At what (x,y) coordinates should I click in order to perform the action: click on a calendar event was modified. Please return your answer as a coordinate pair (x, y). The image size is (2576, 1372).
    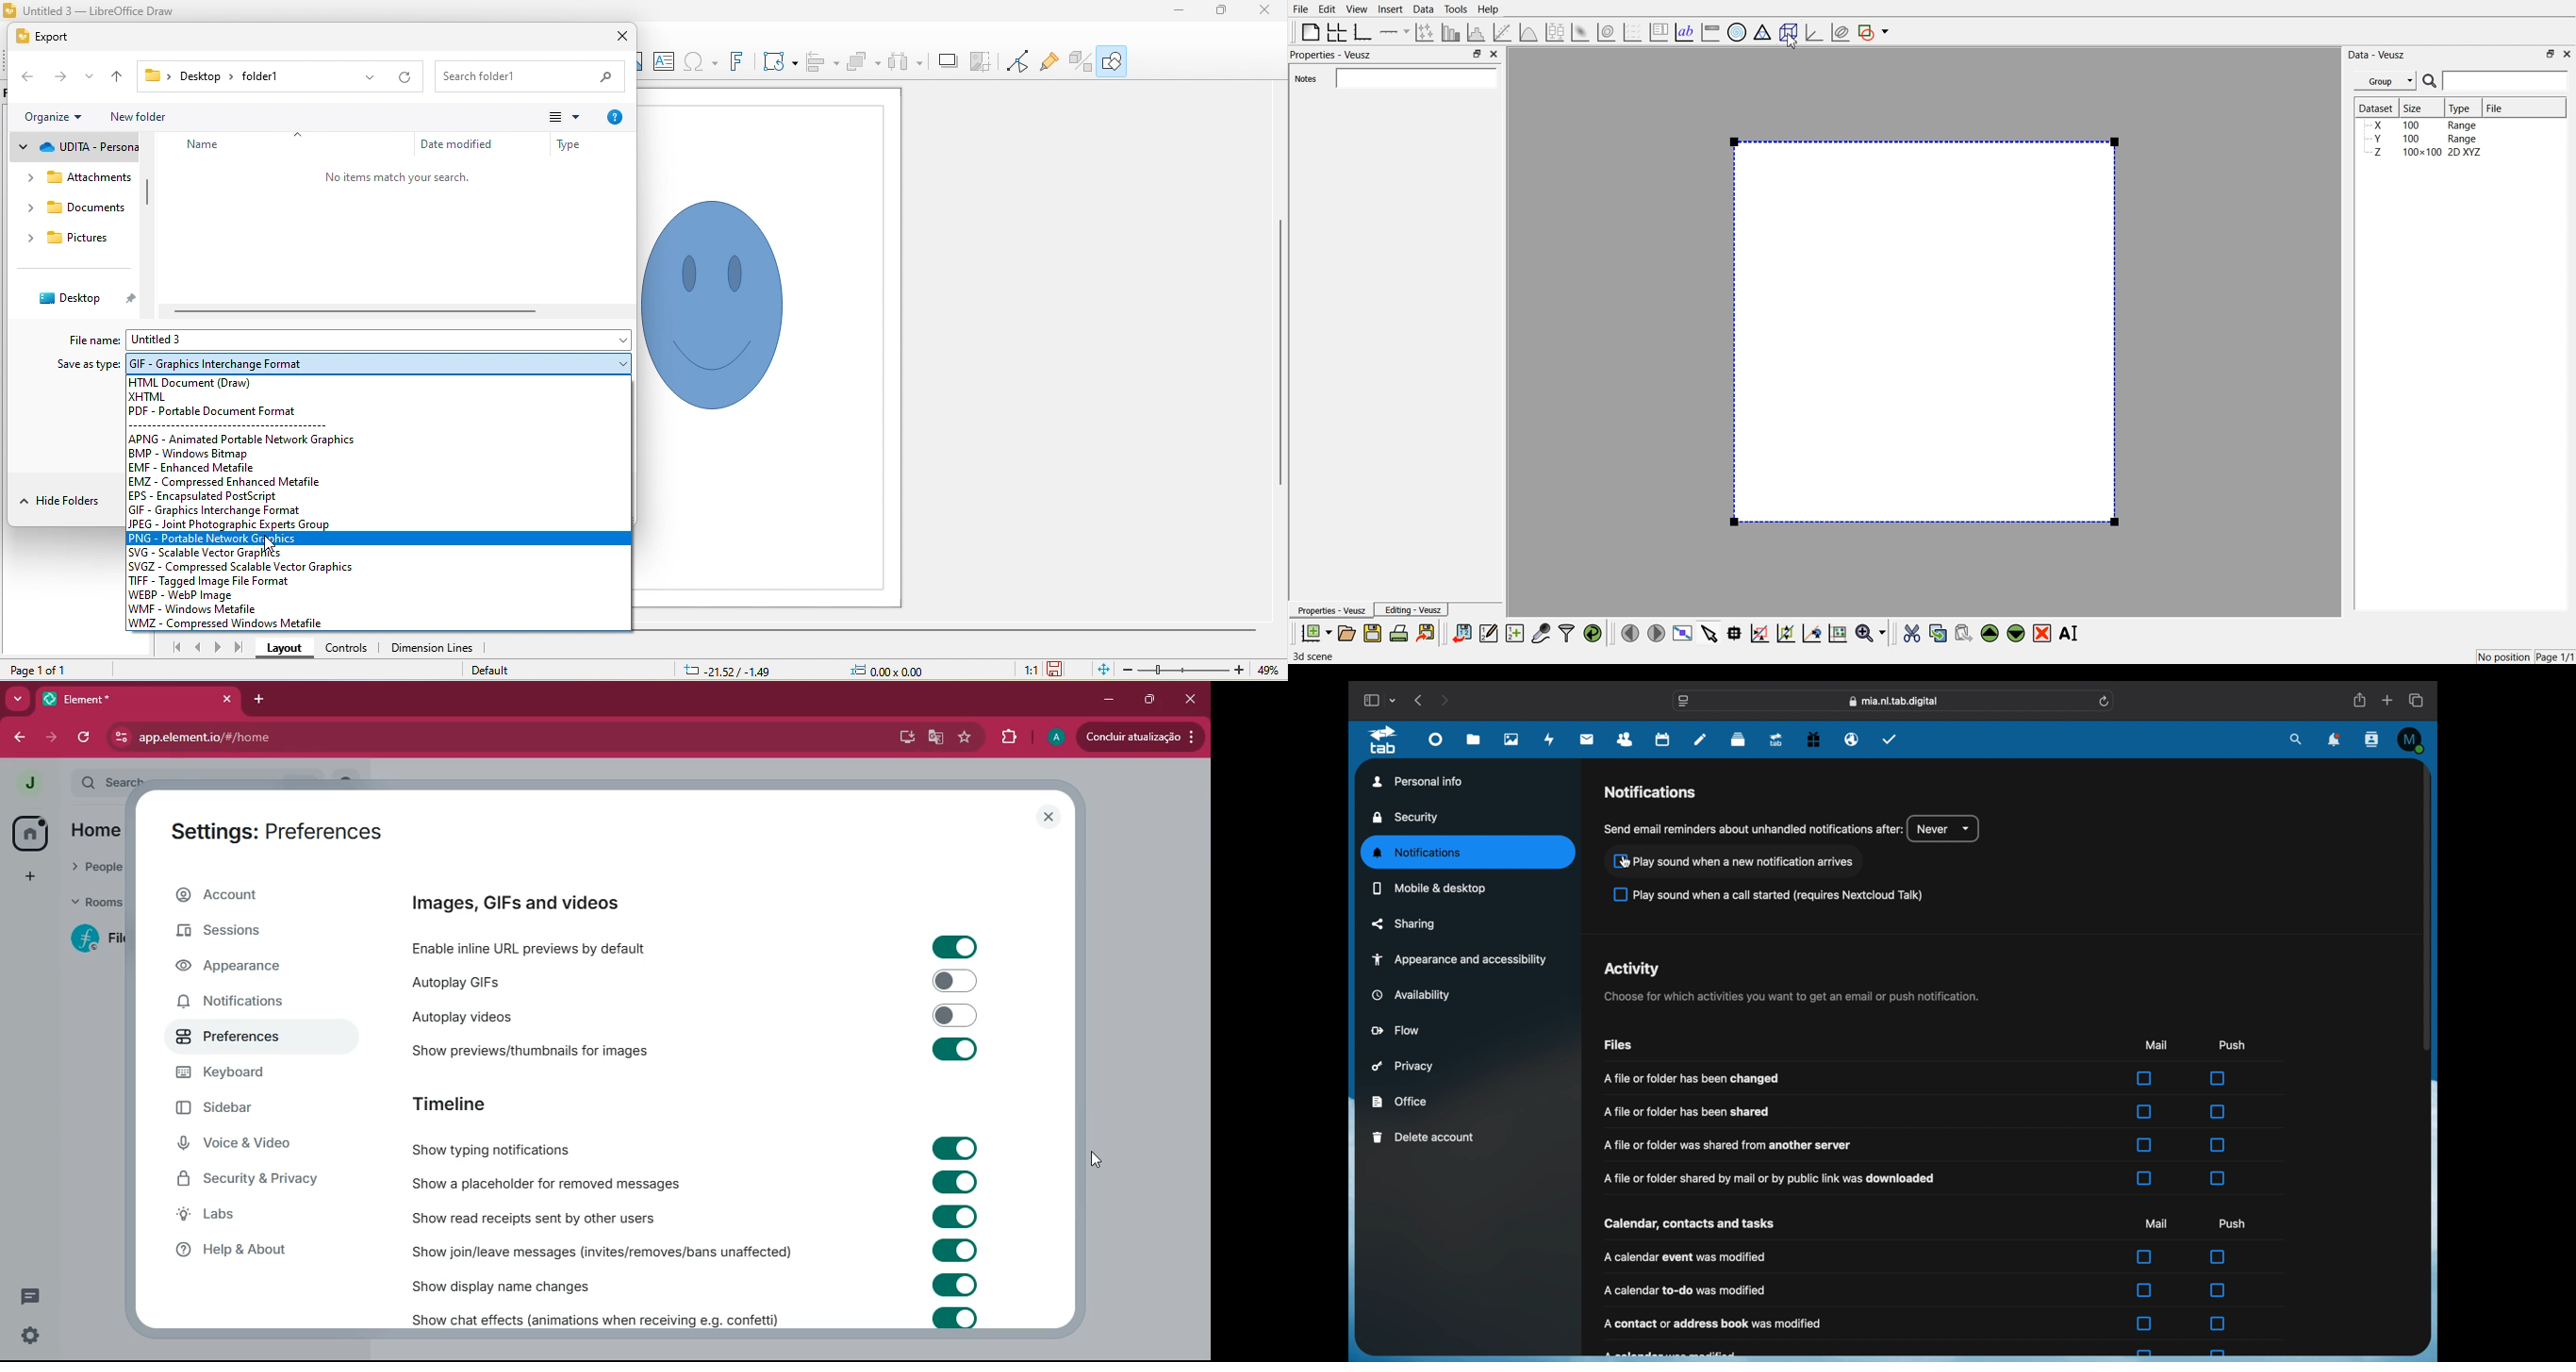
    Looking at the image, I should click on (1685, 1257).